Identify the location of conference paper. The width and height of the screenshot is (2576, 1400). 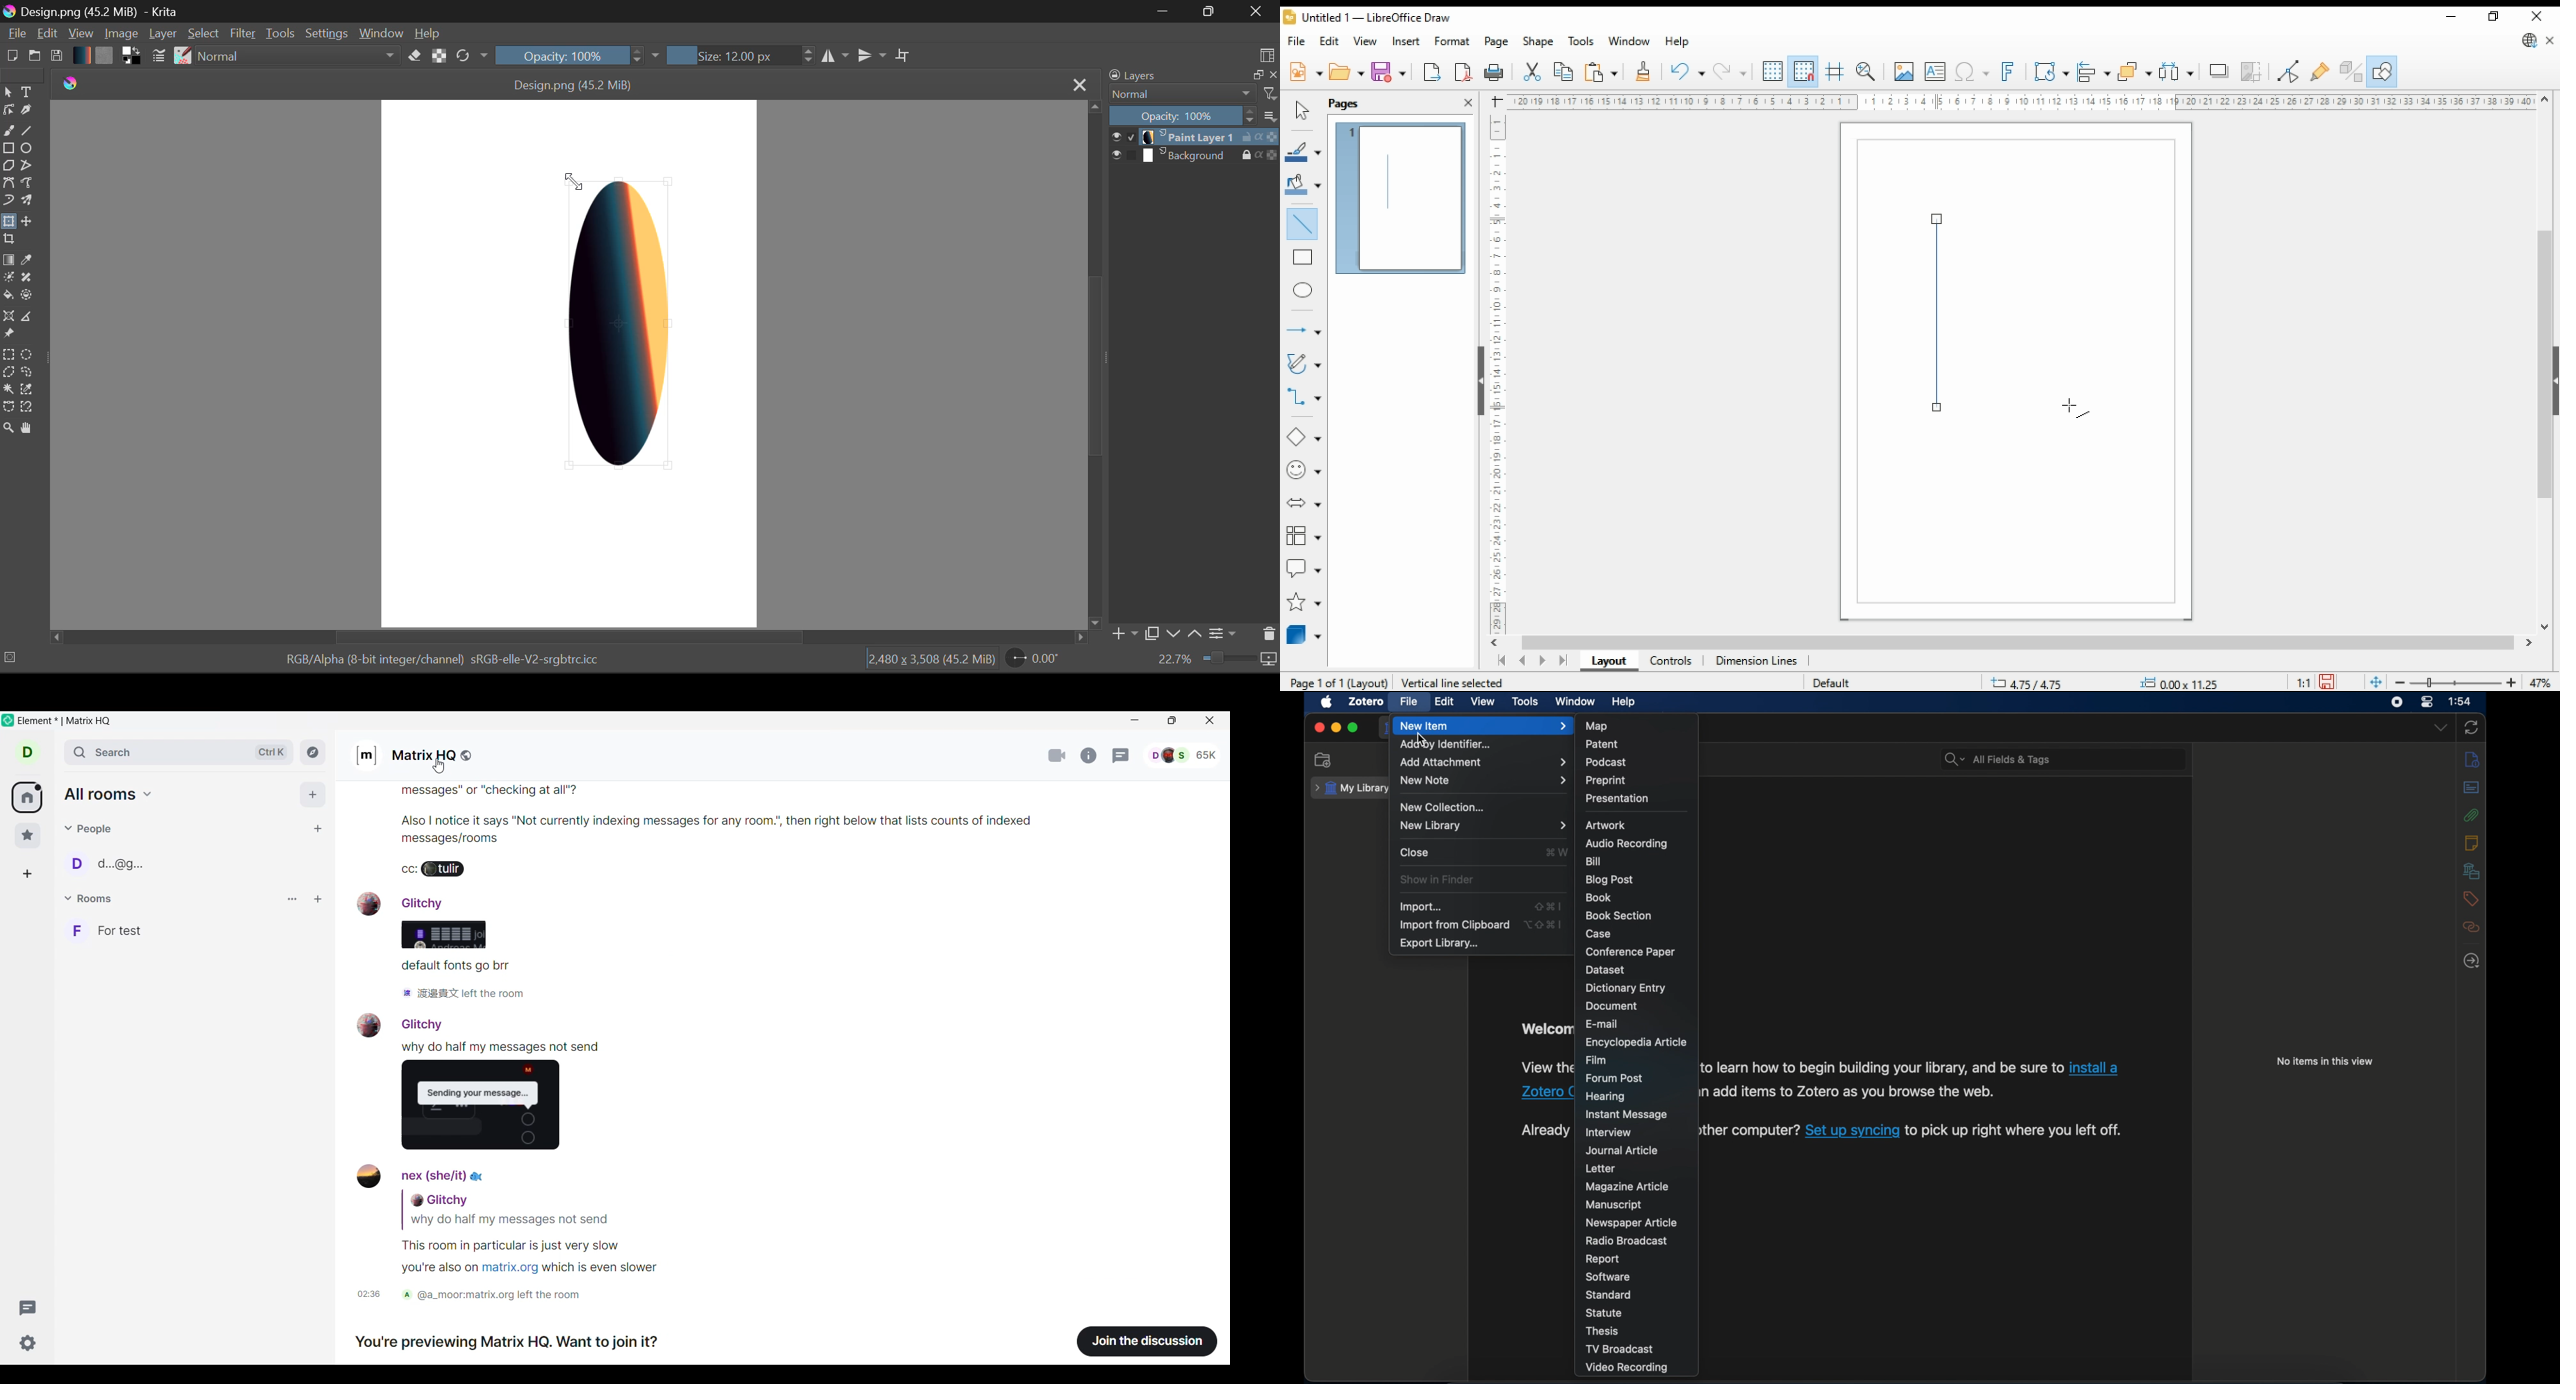
(1630, 952).